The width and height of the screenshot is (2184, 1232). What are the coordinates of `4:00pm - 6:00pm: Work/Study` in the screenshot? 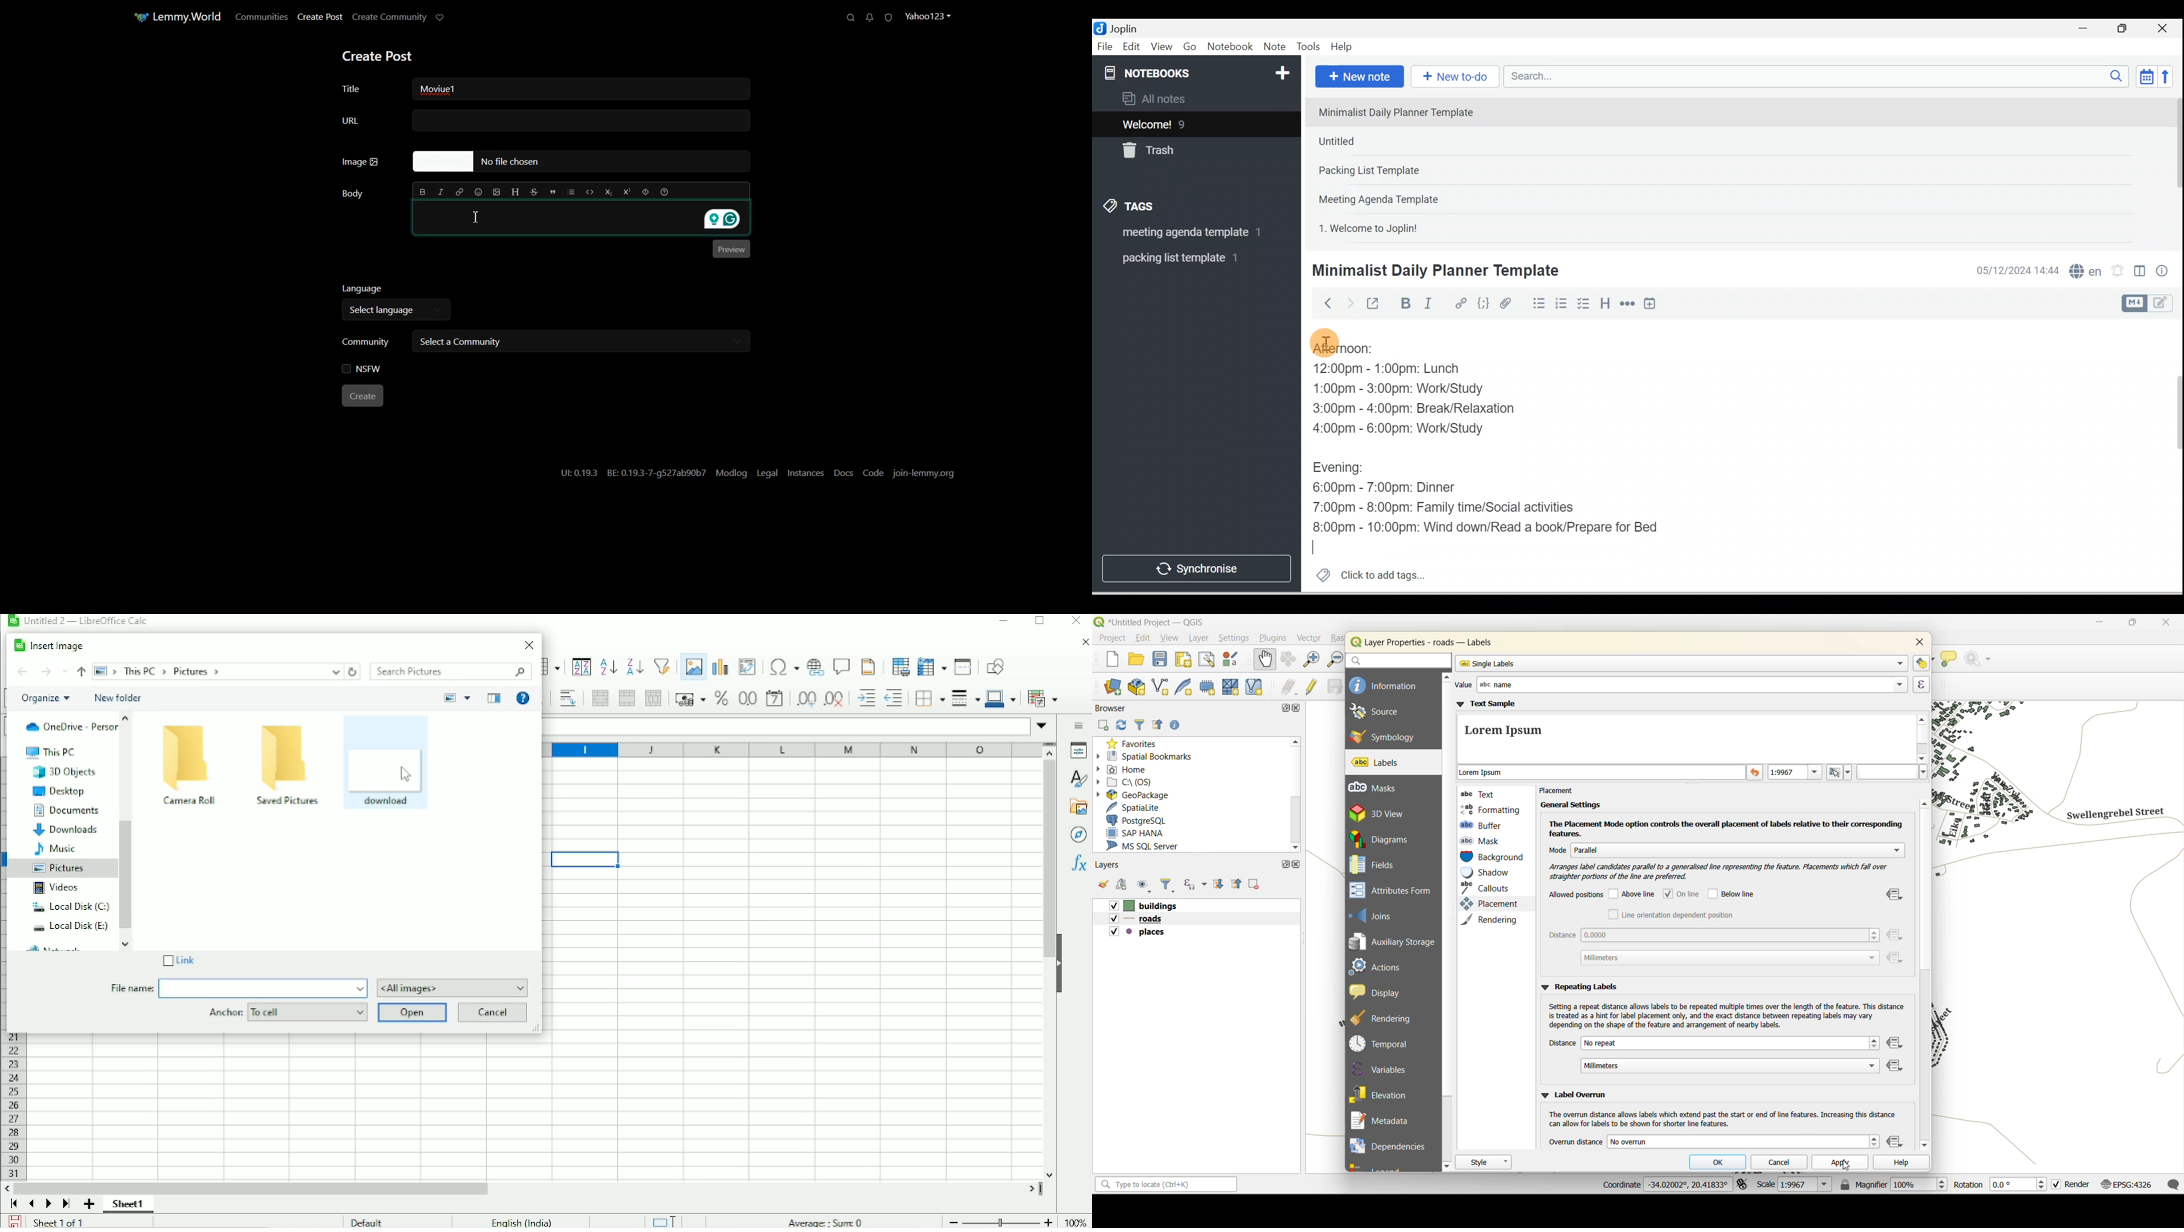 It's located at (1403, 429).